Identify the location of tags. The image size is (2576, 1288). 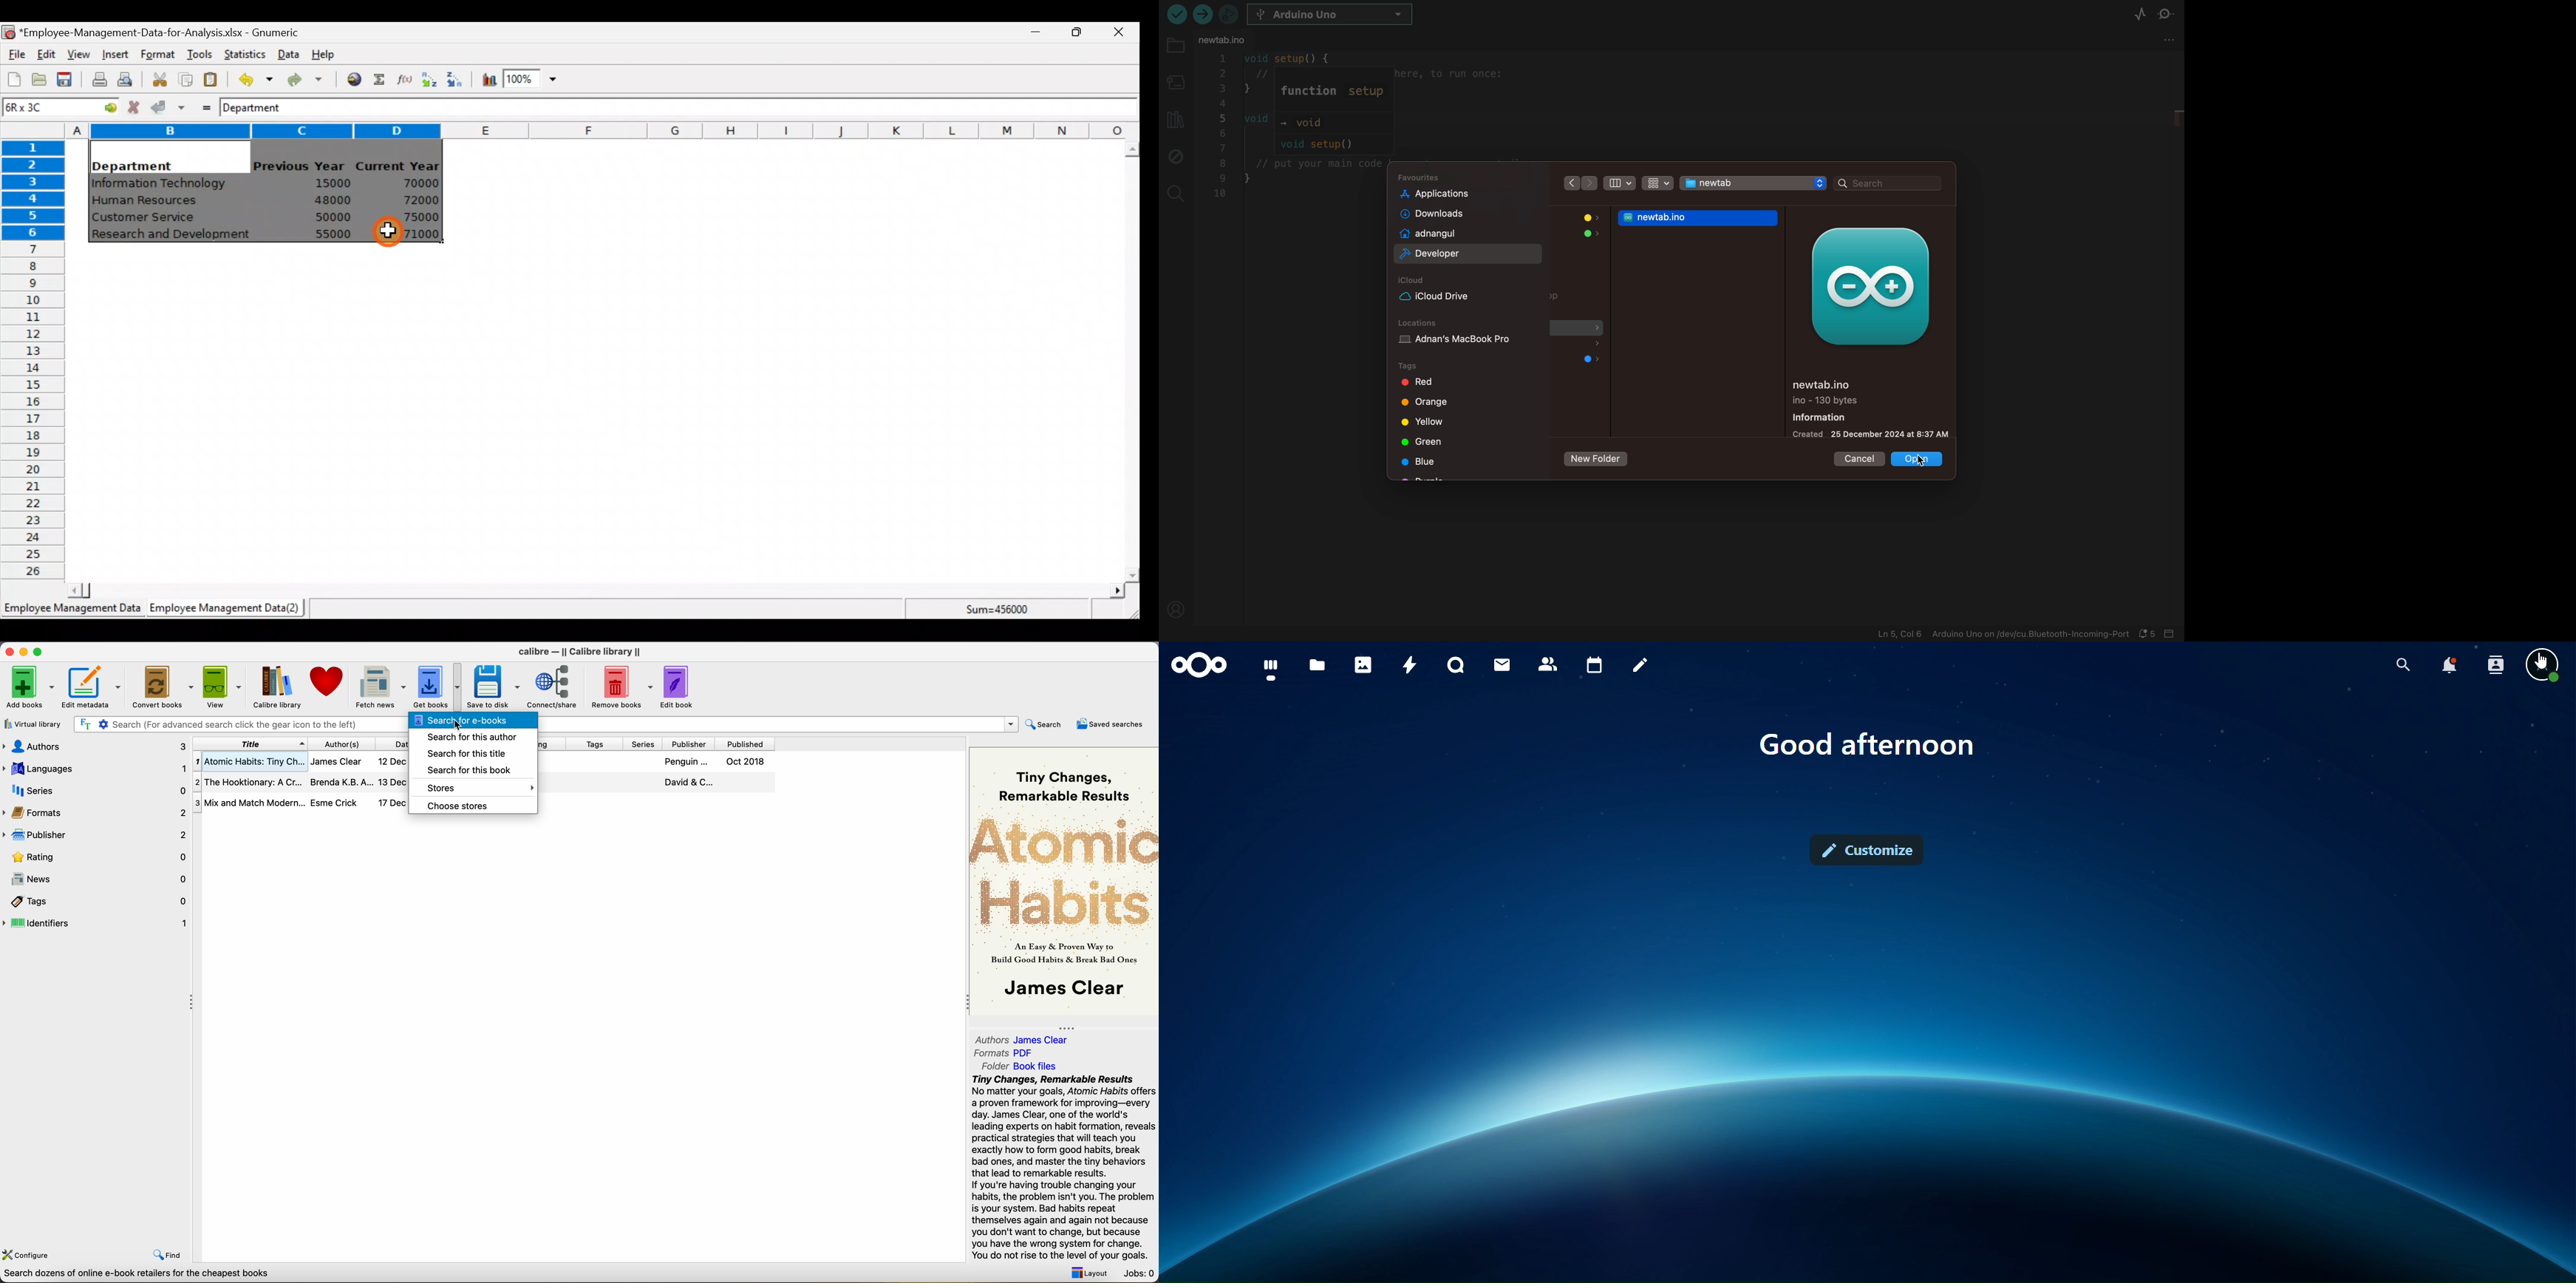
(97, 902).